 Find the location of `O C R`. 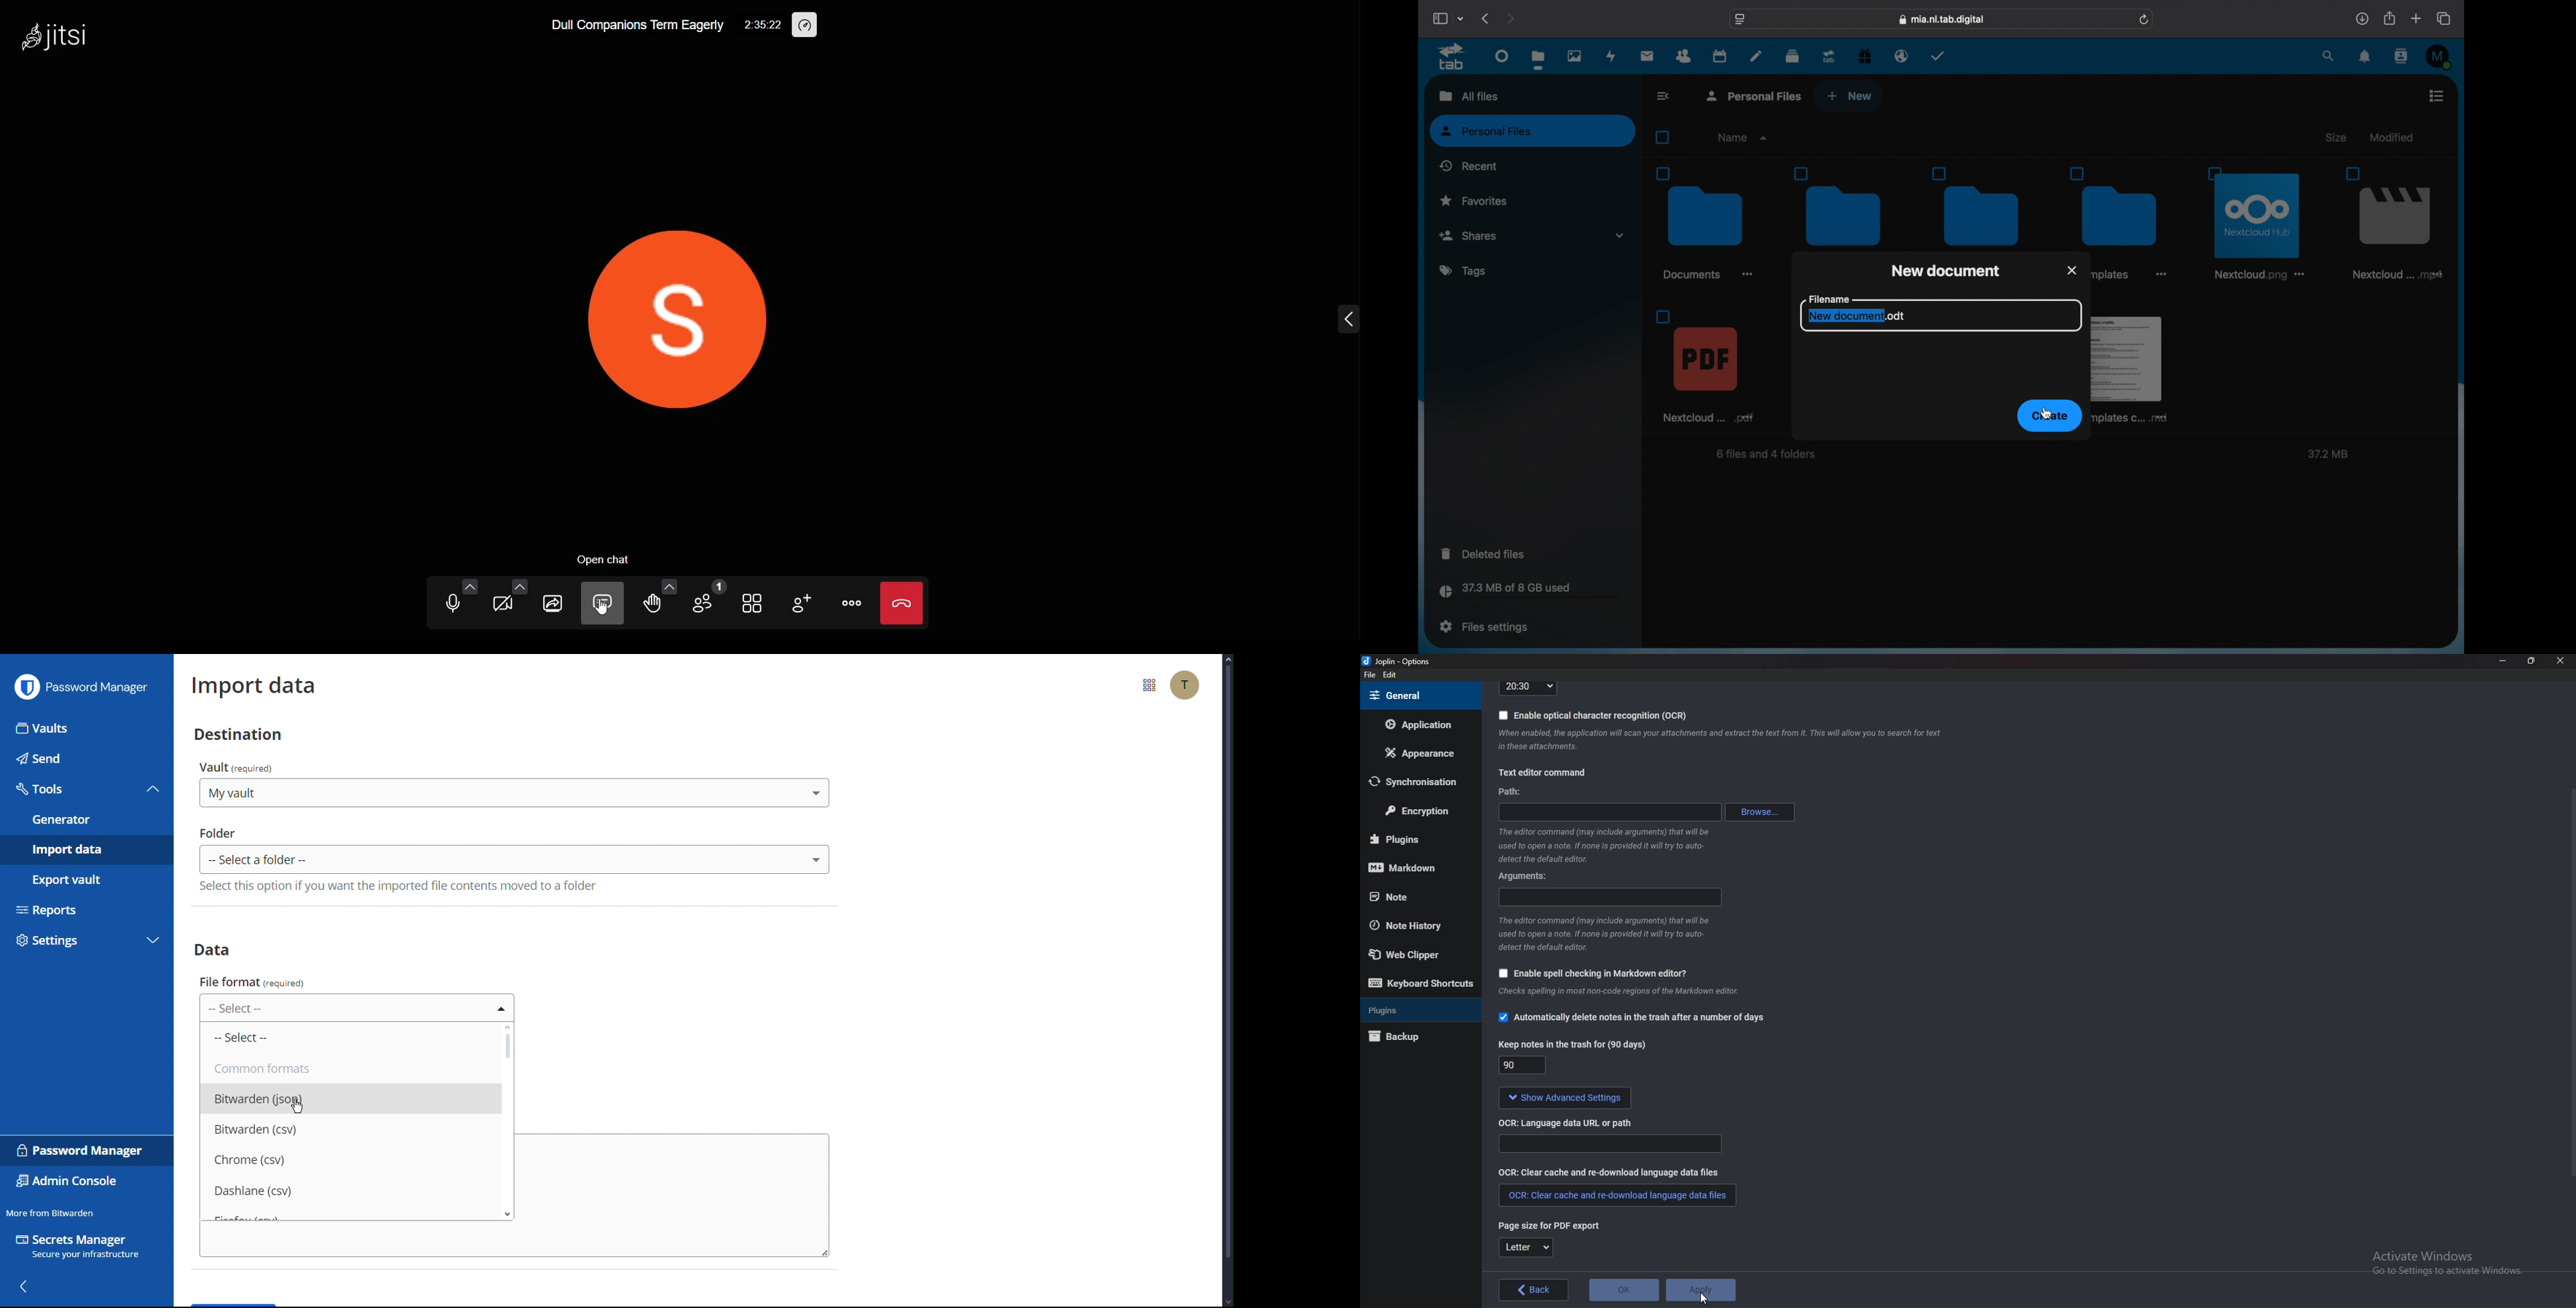

O C R is located at coordinates (1571, 1122).